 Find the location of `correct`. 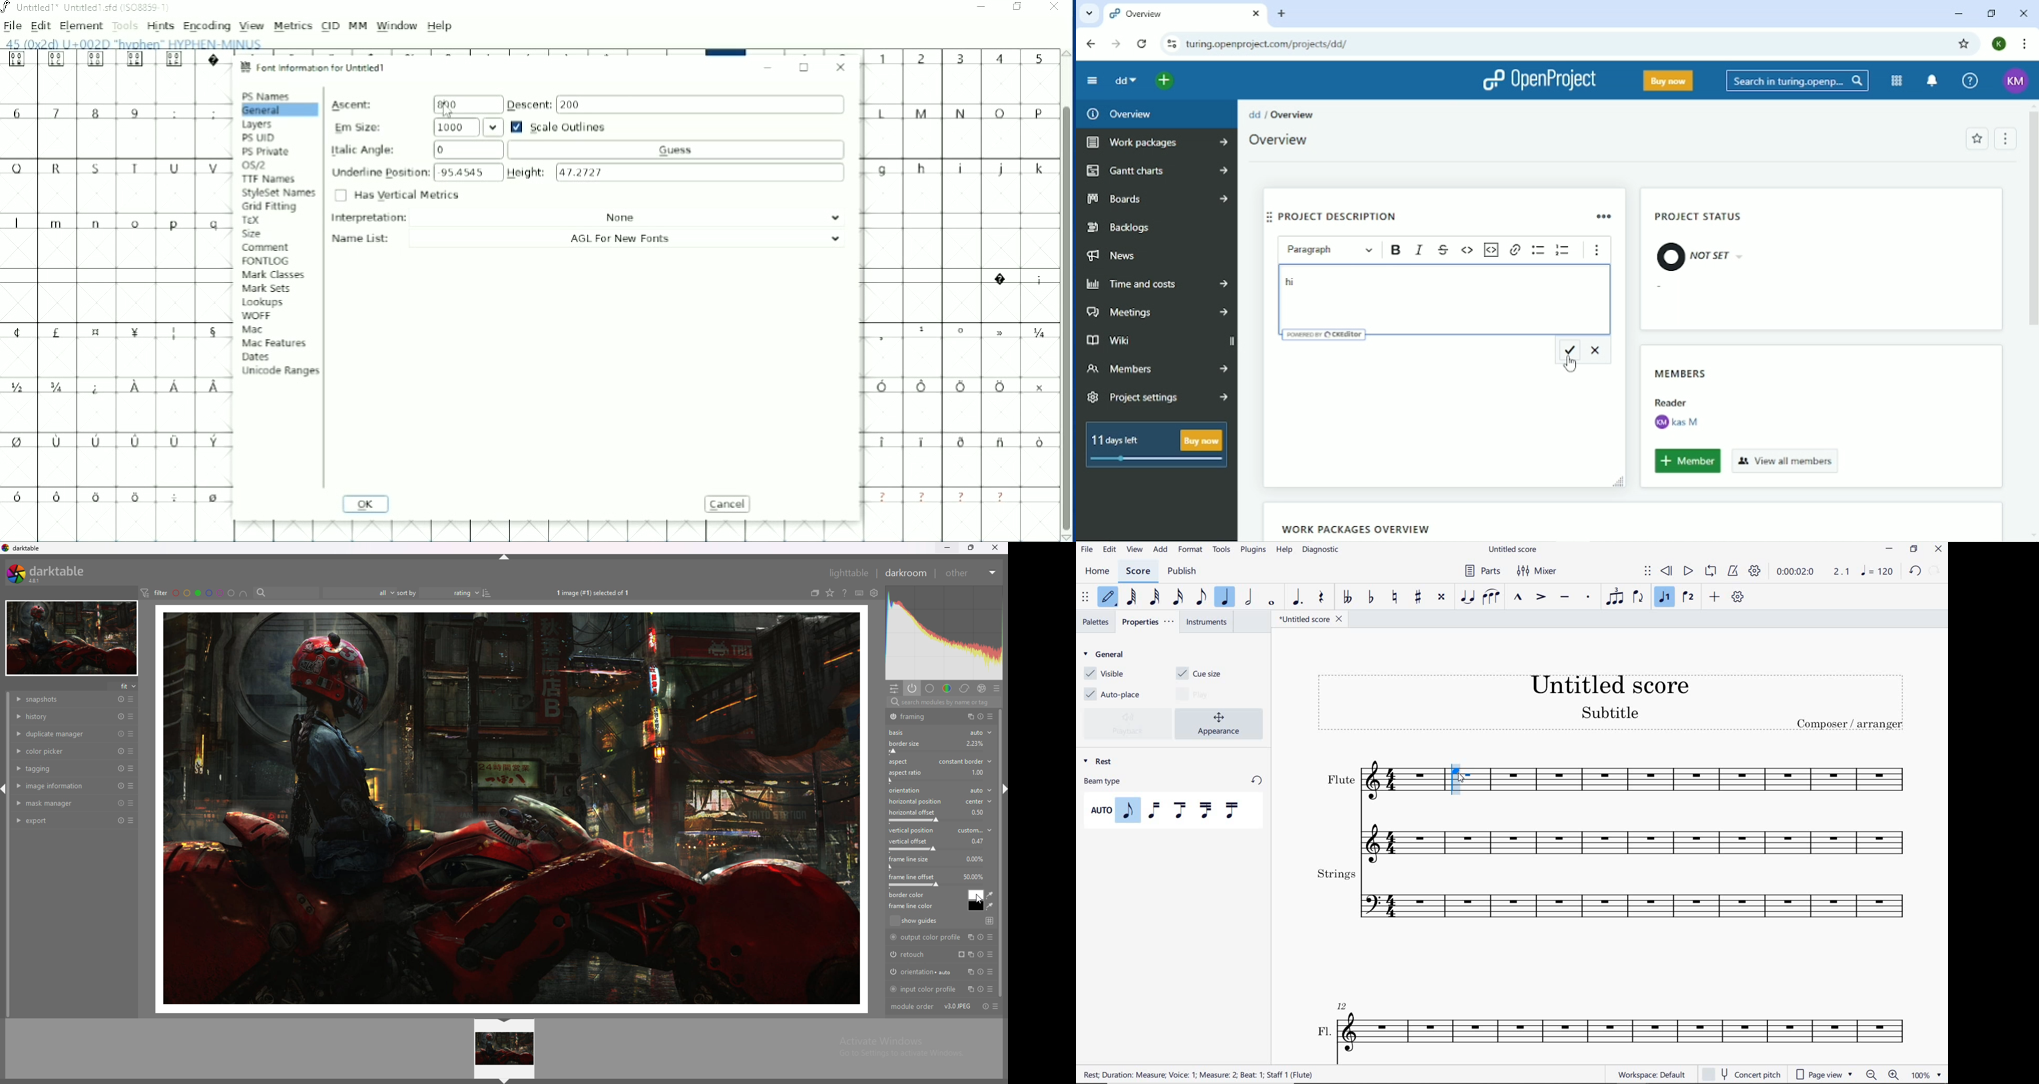

correct is located at coordinates (964, 689).